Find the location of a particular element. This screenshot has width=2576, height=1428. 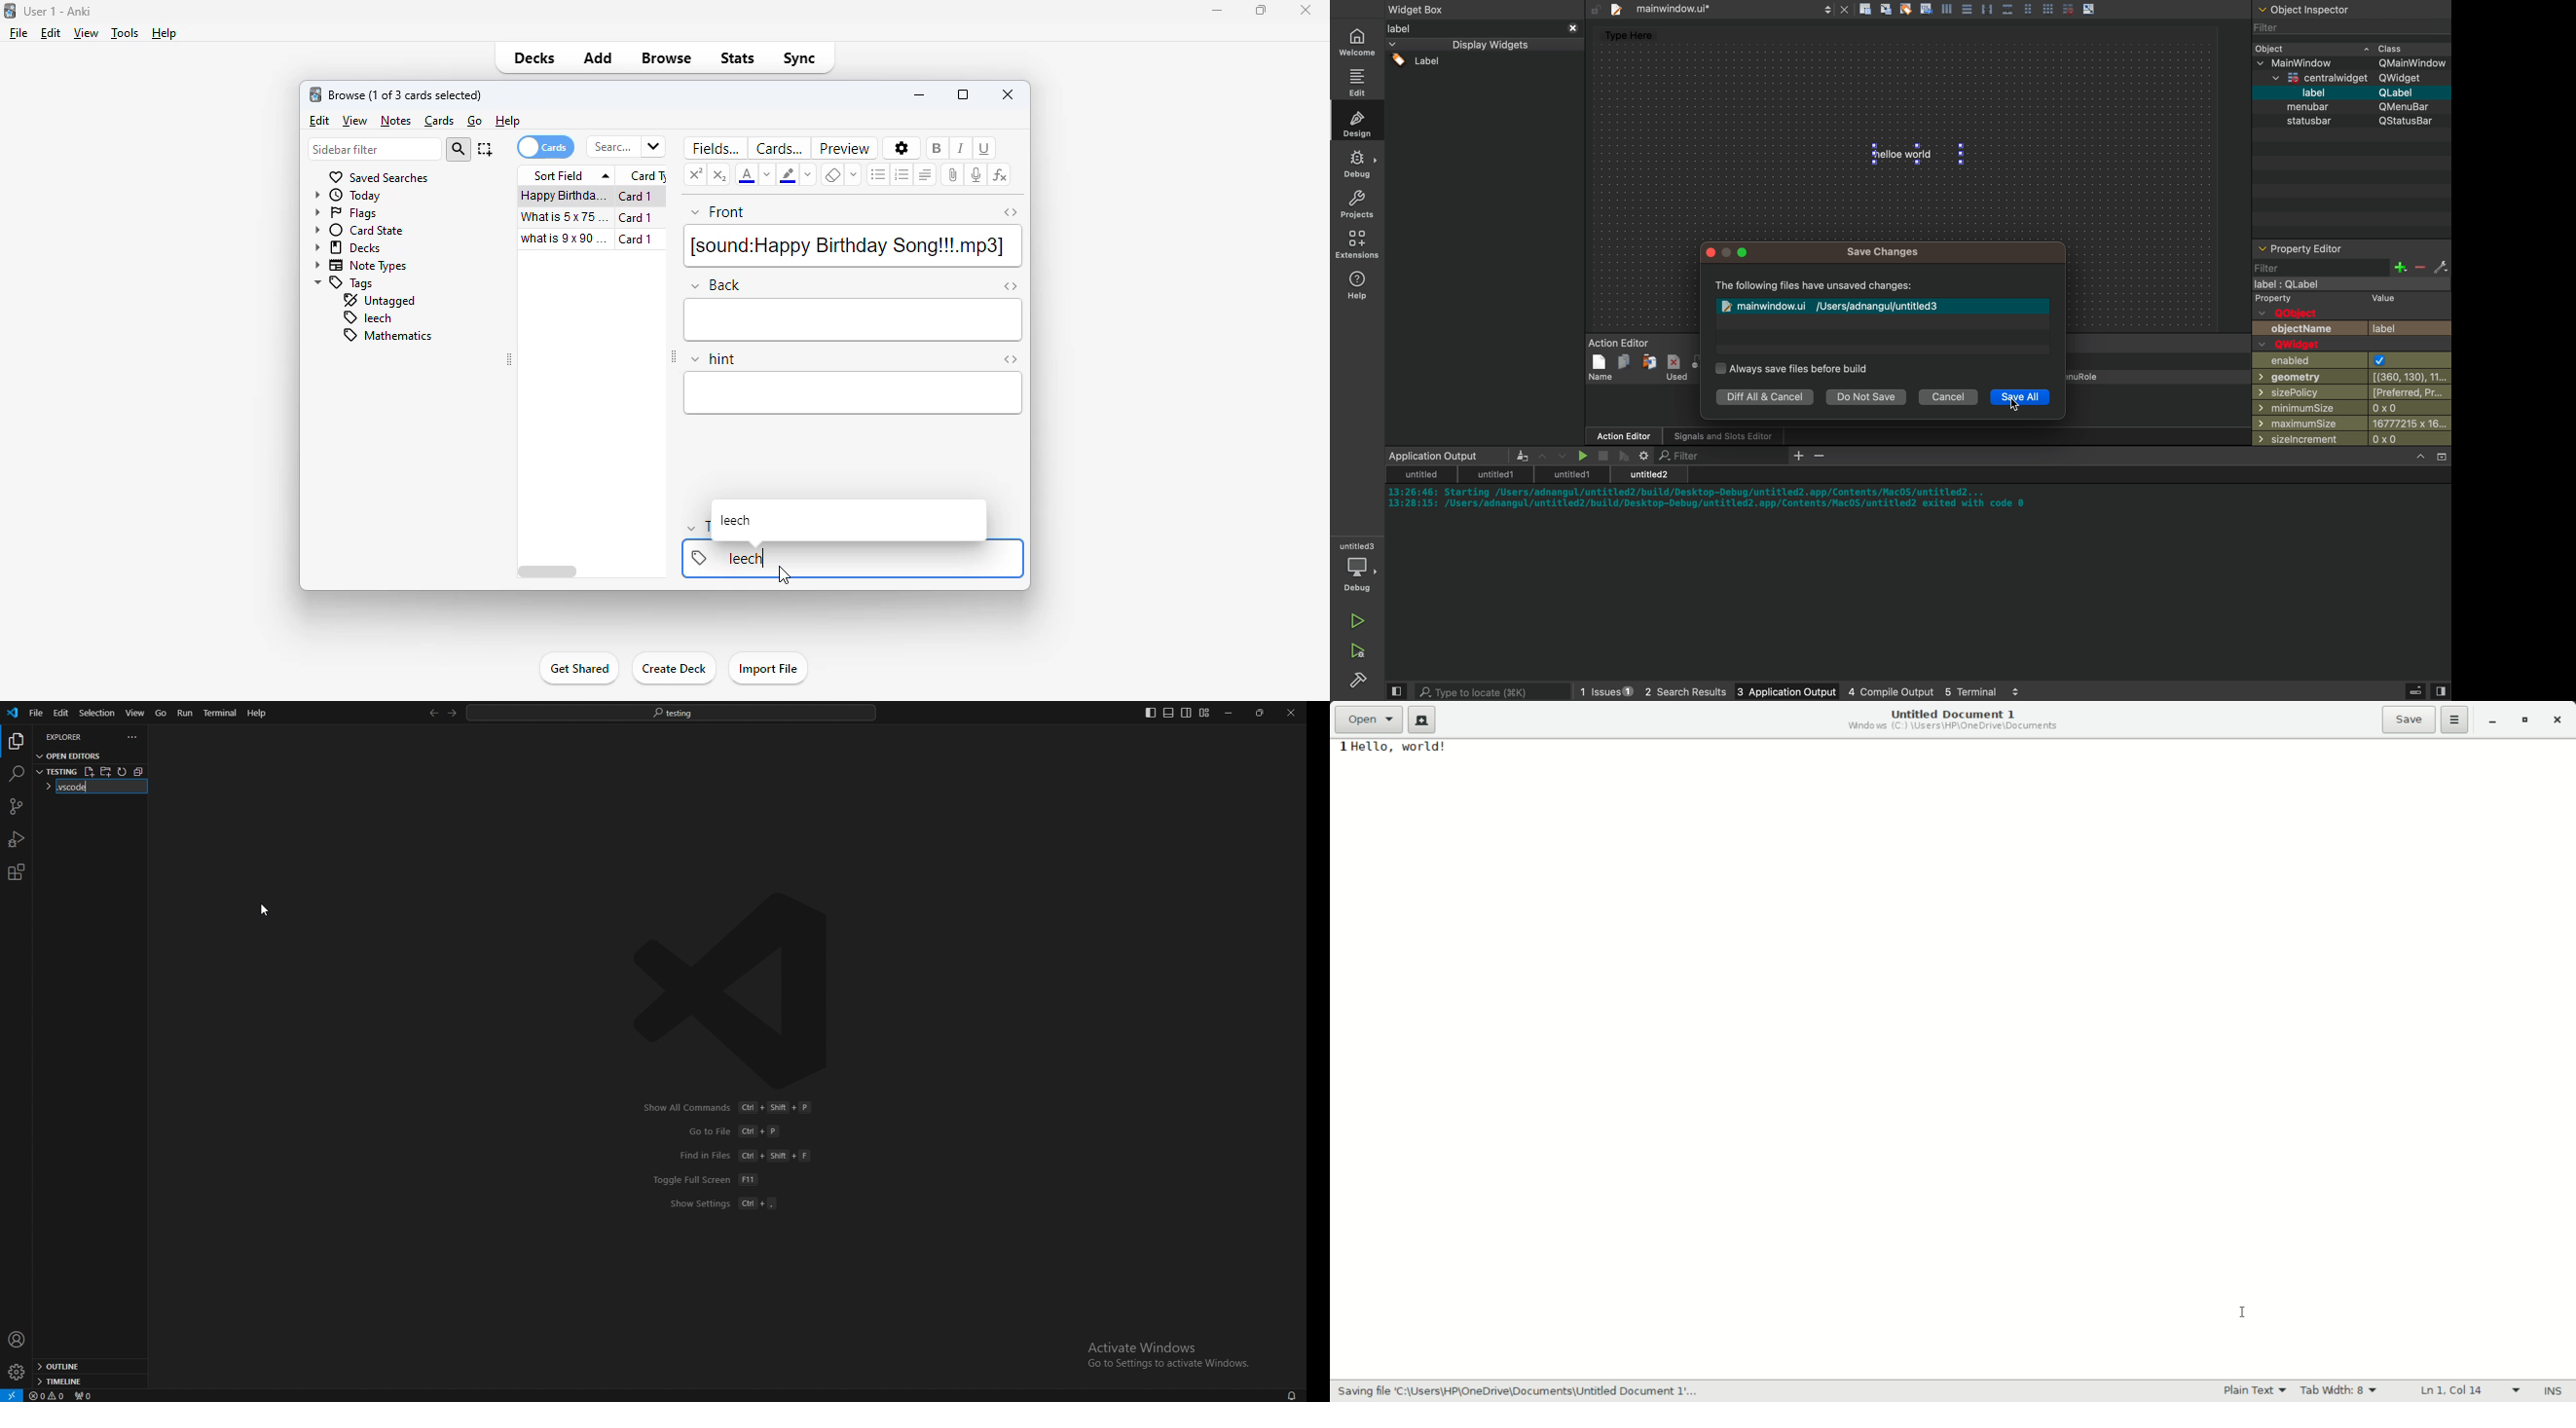

flags is located at coordinates (346, 214).